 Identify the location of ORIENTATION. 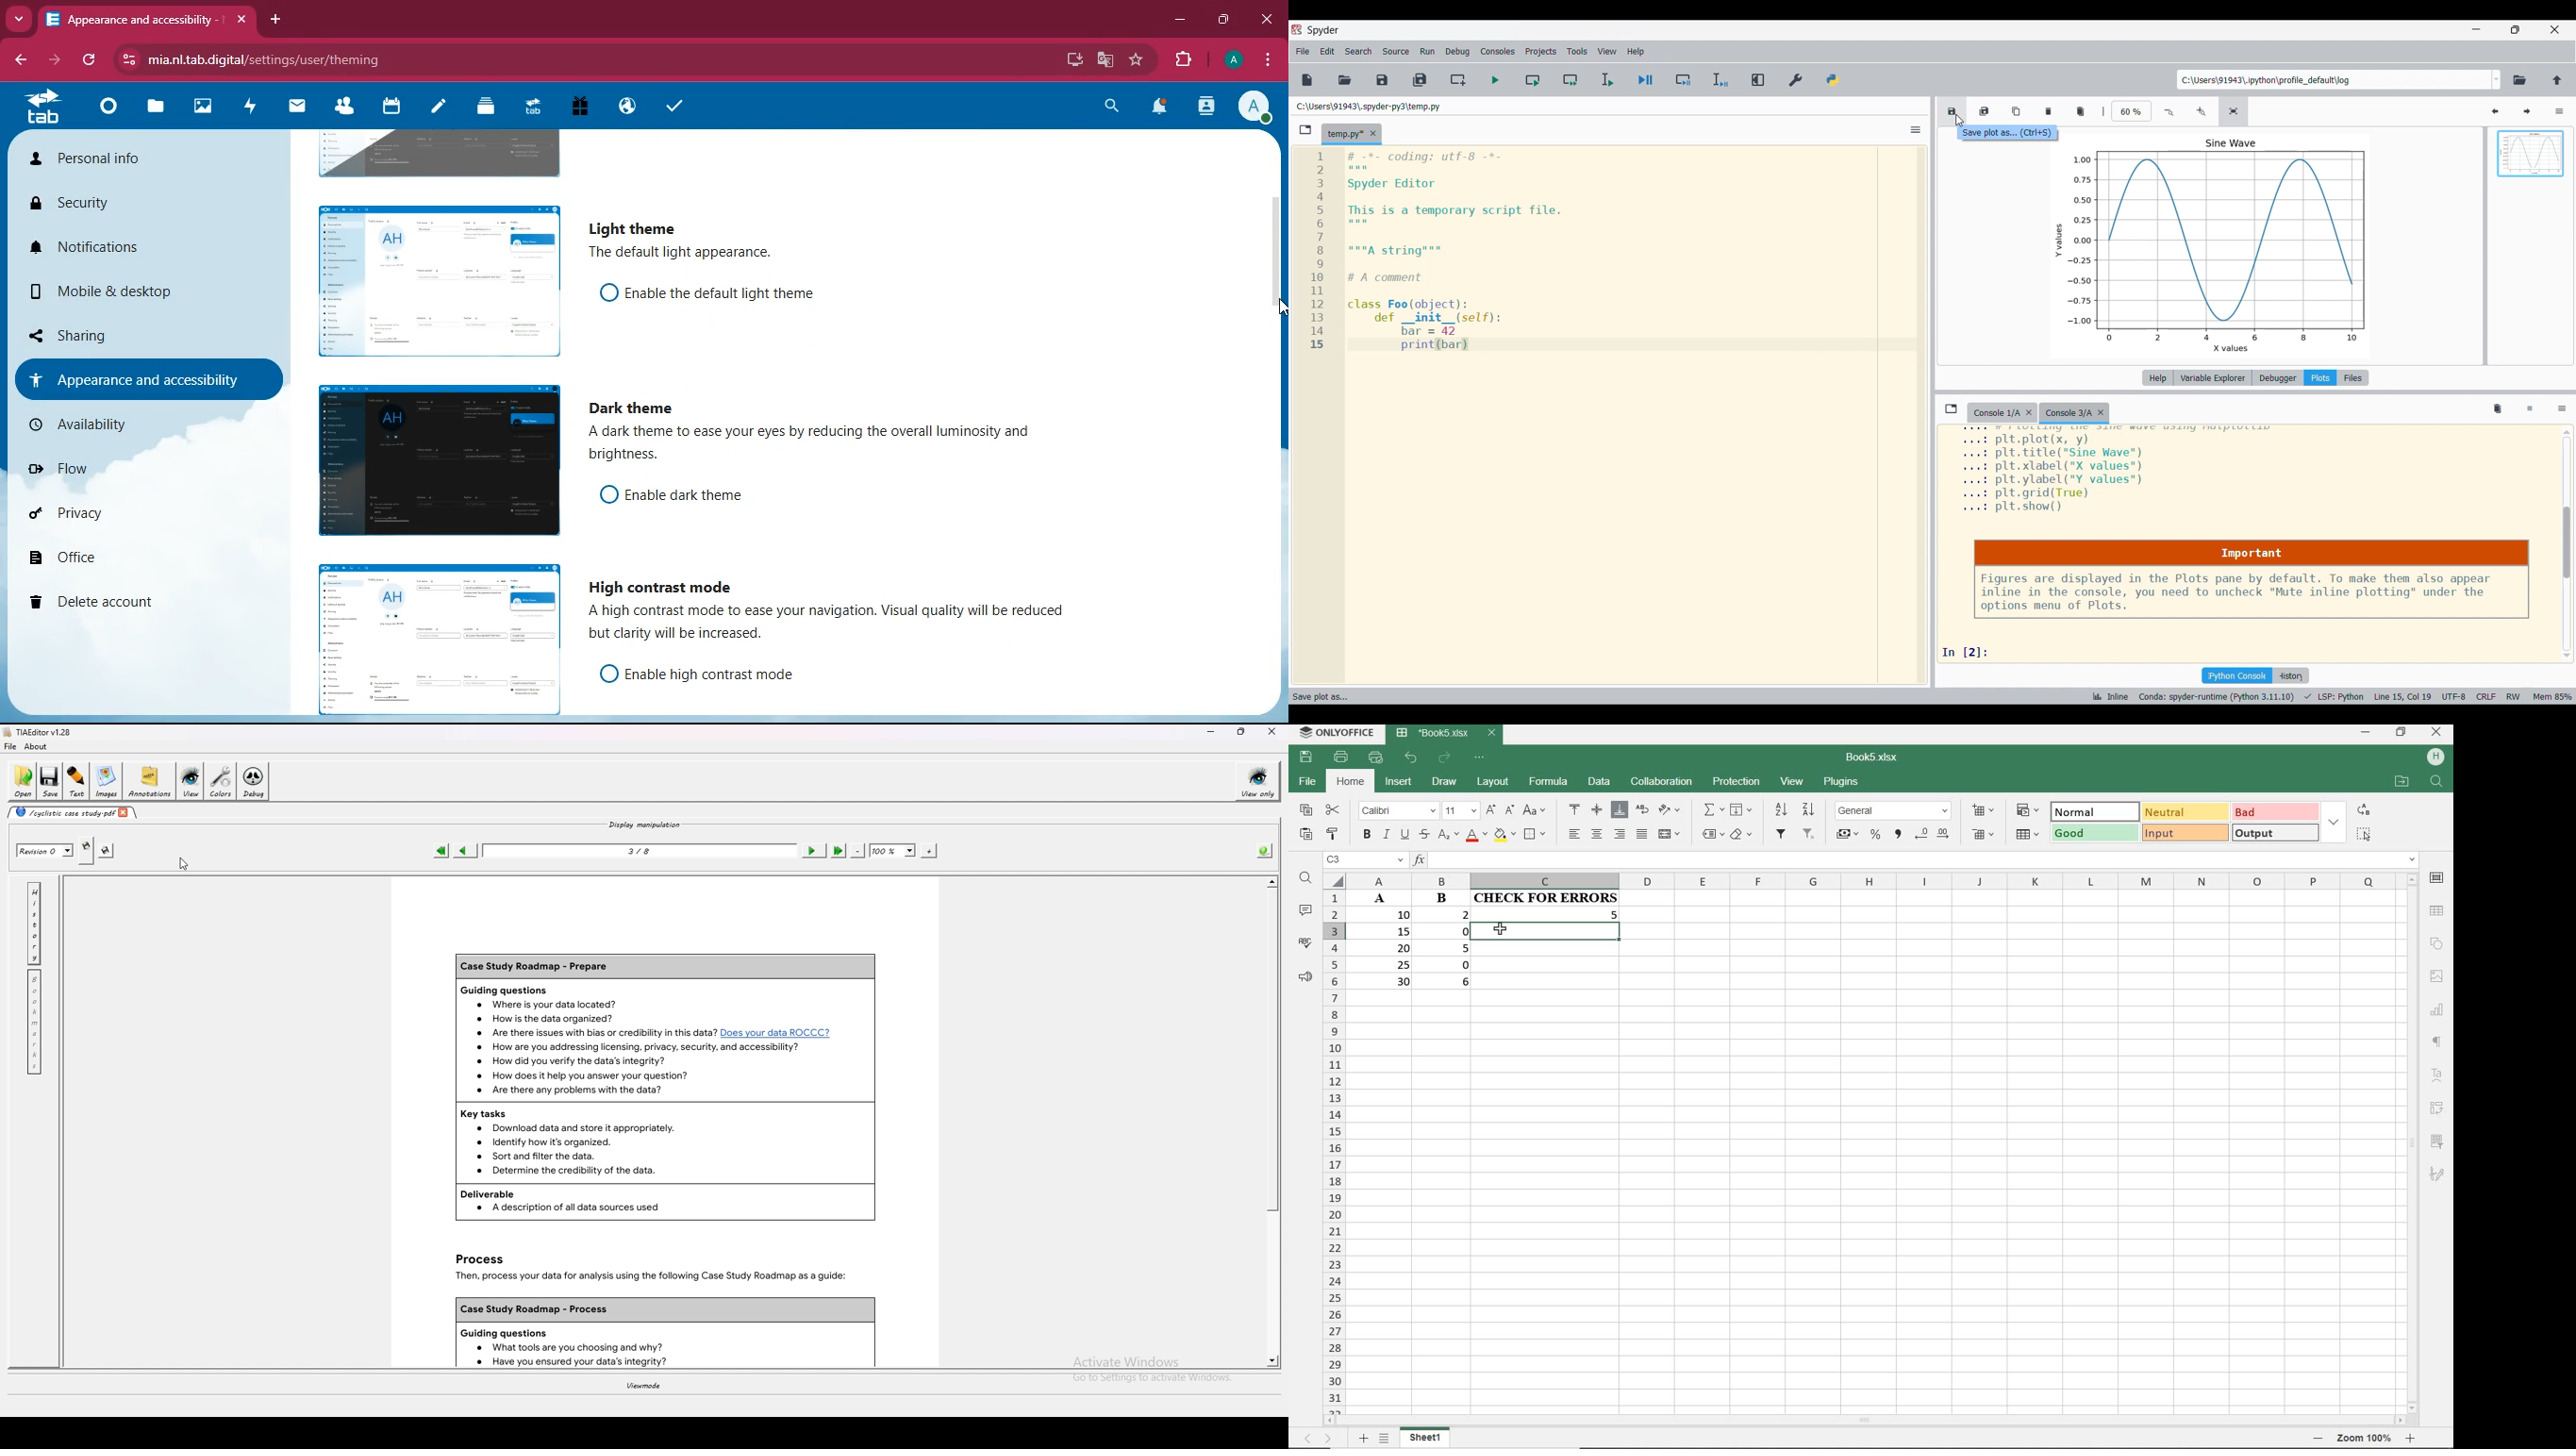
(1669, 811).